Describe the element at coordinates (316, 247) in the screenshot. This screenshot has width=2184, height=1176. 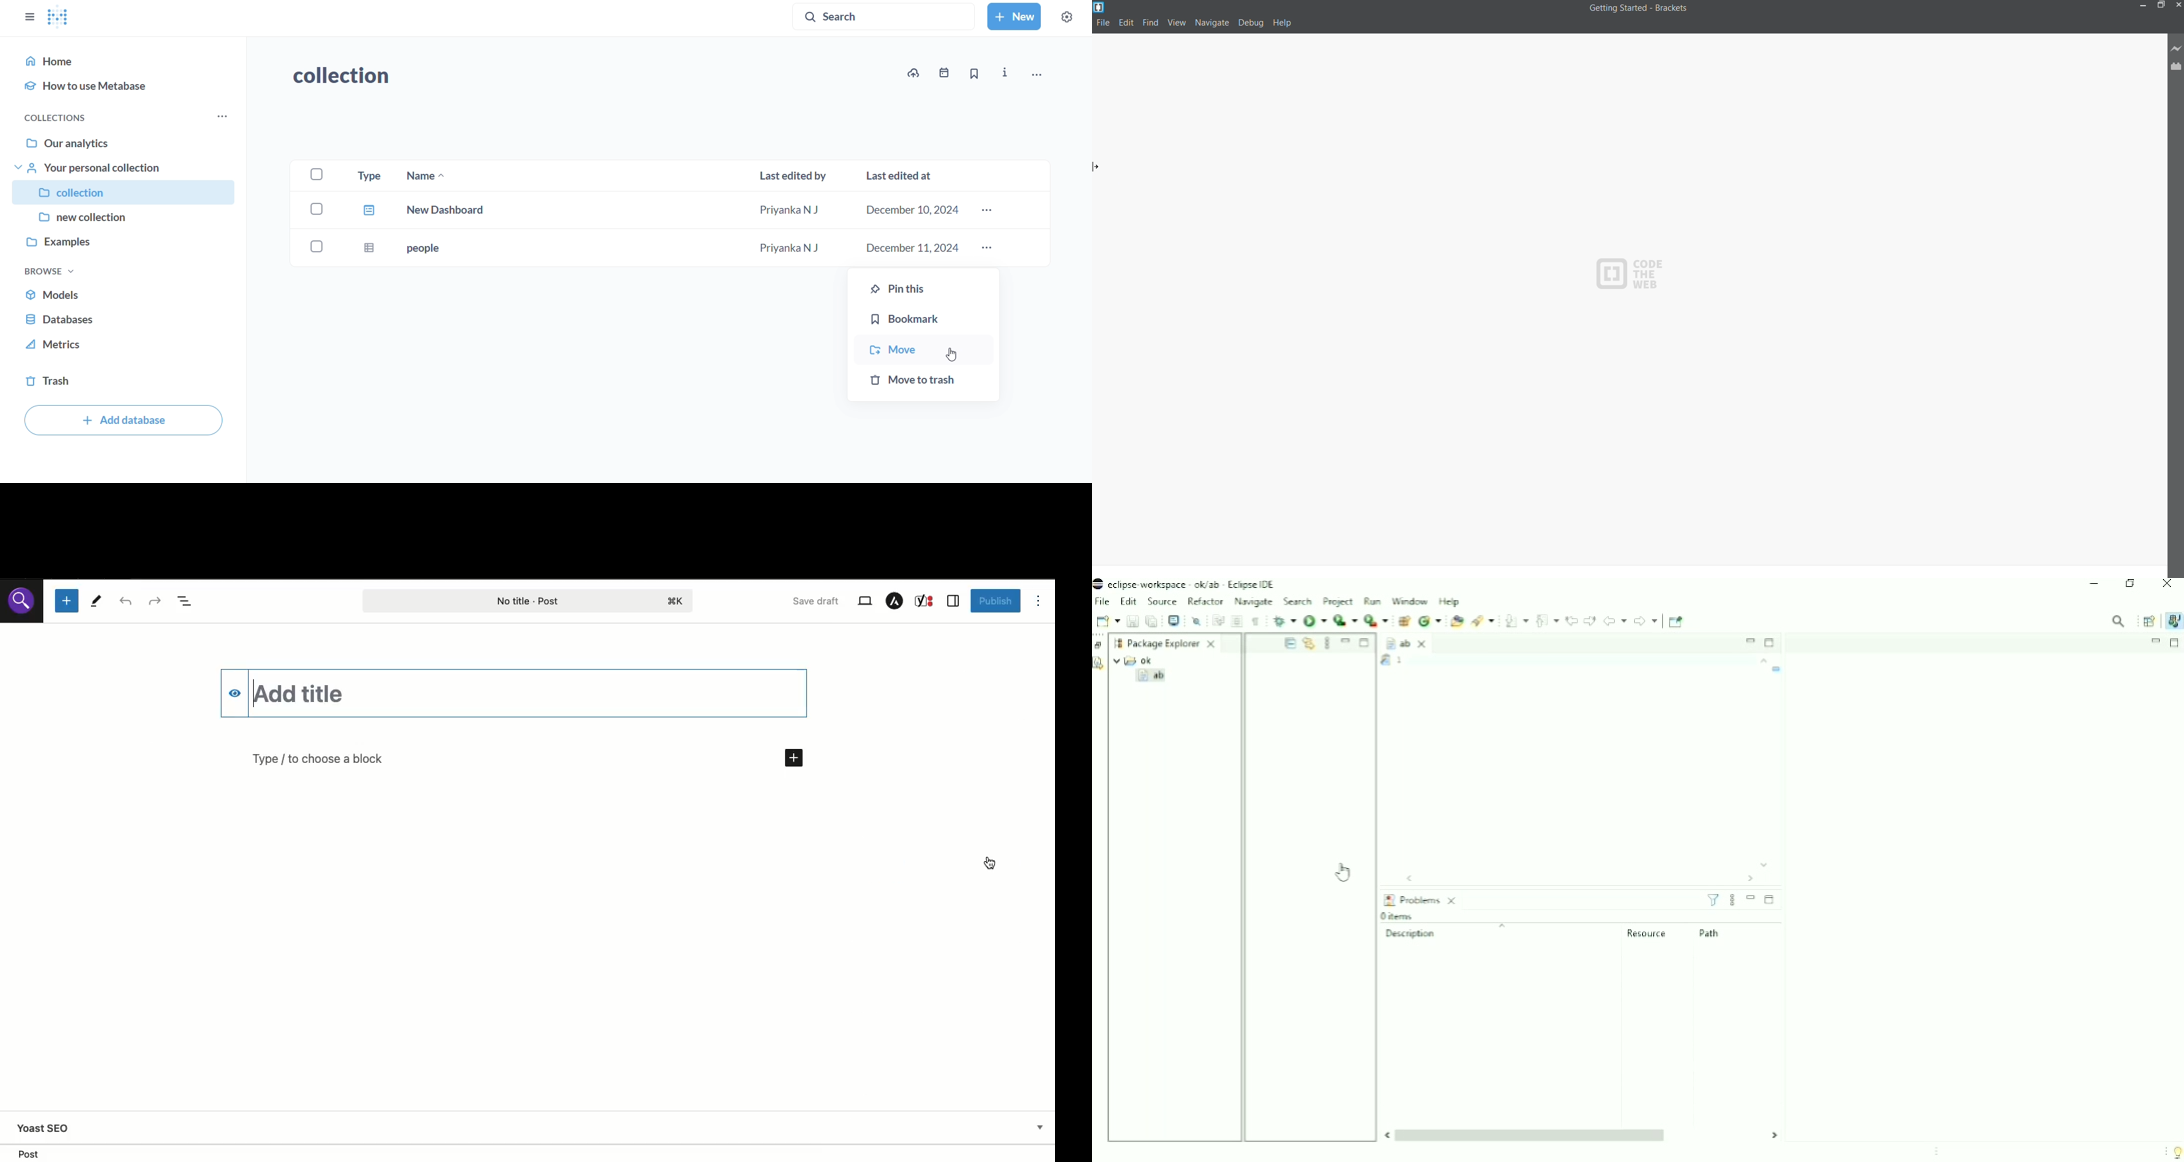
I see `checkbox` at that location.